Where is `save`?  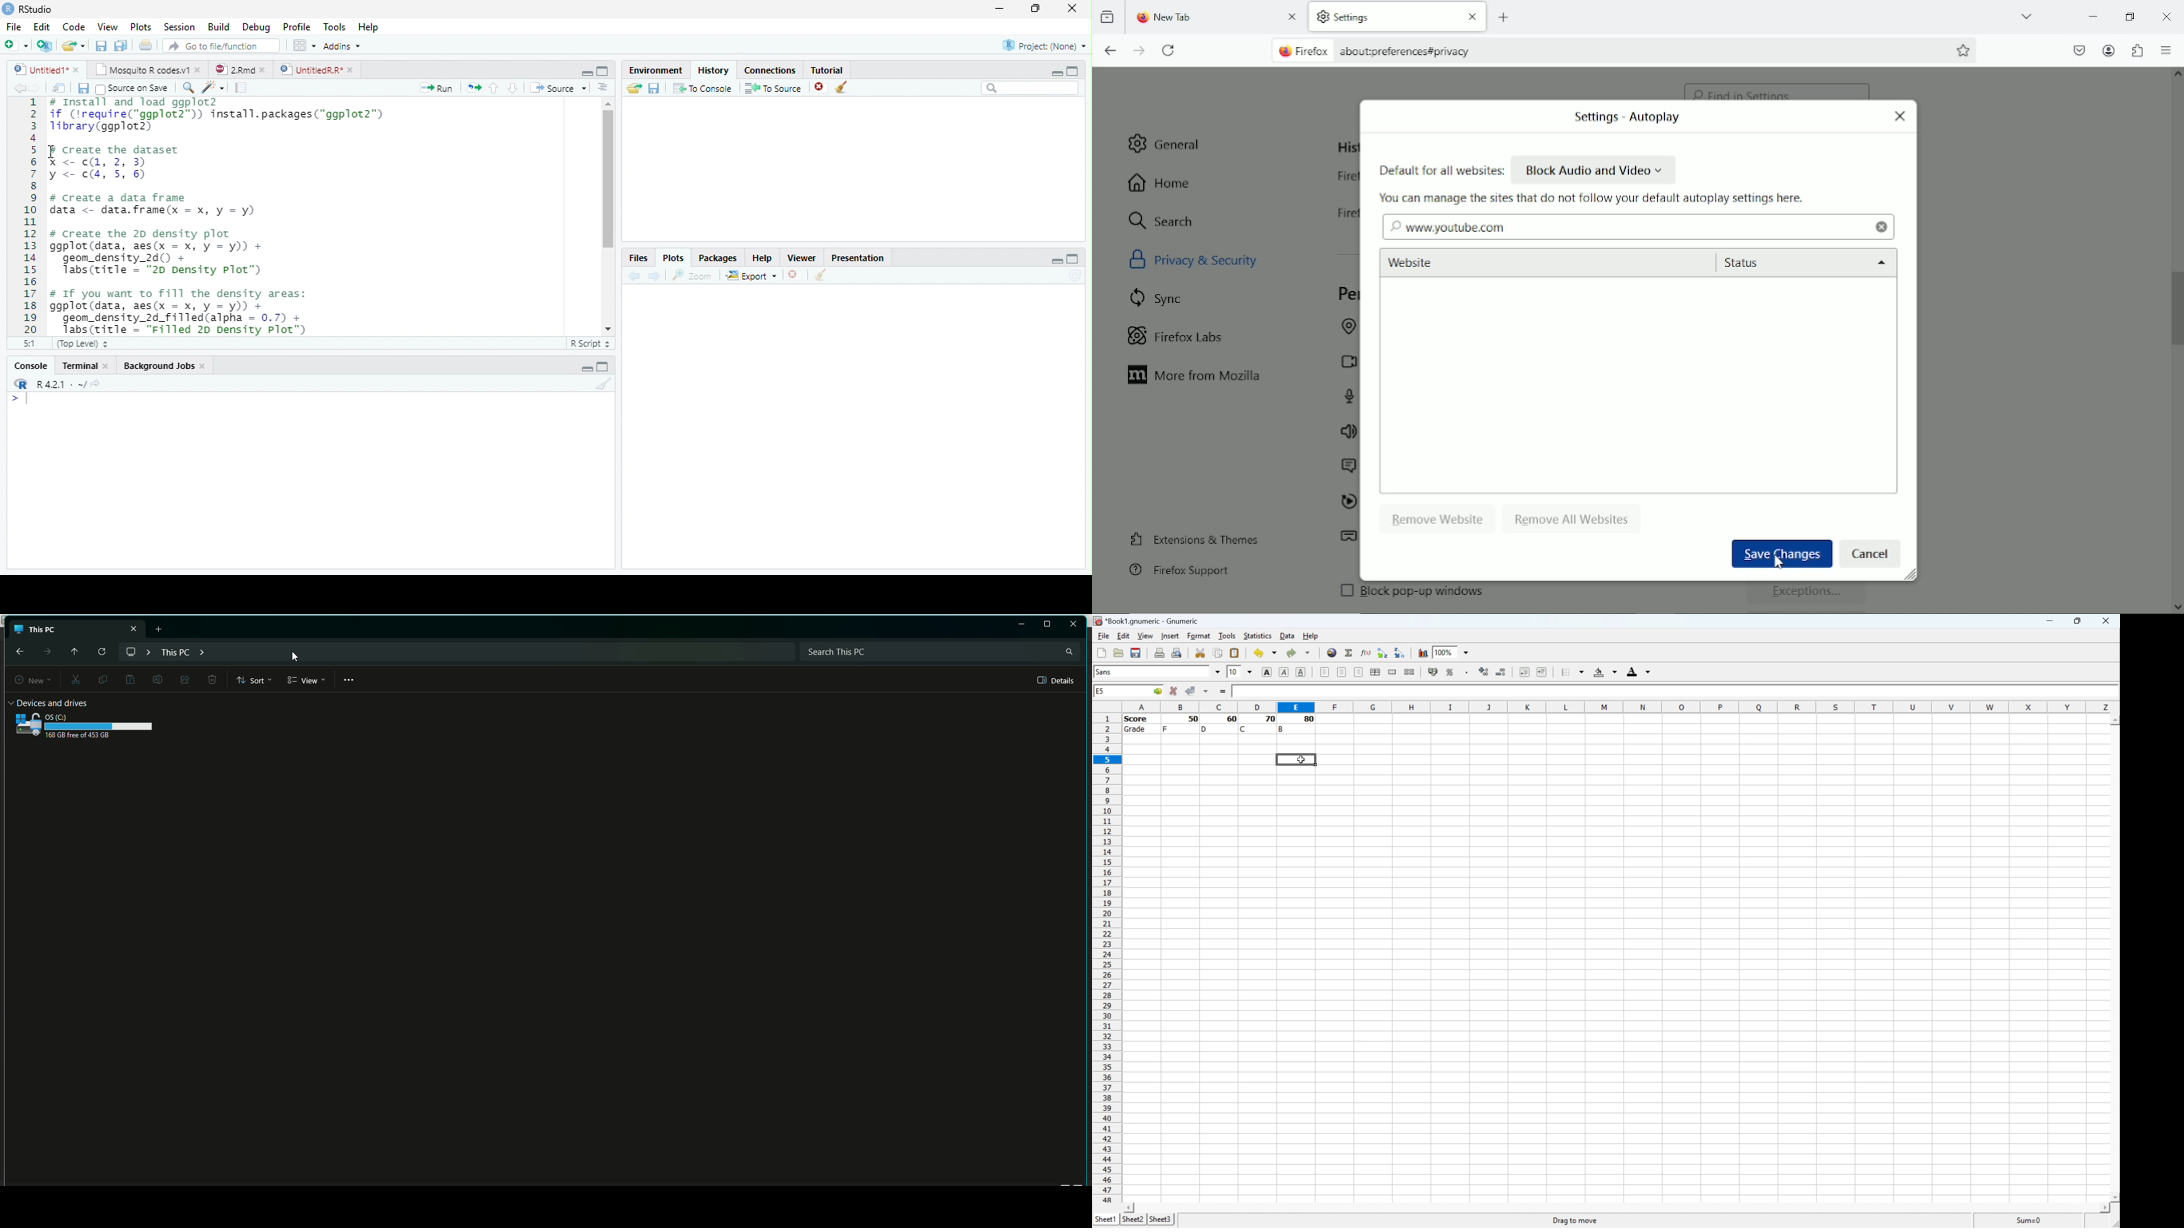 save is located at coordinates (83, 89).